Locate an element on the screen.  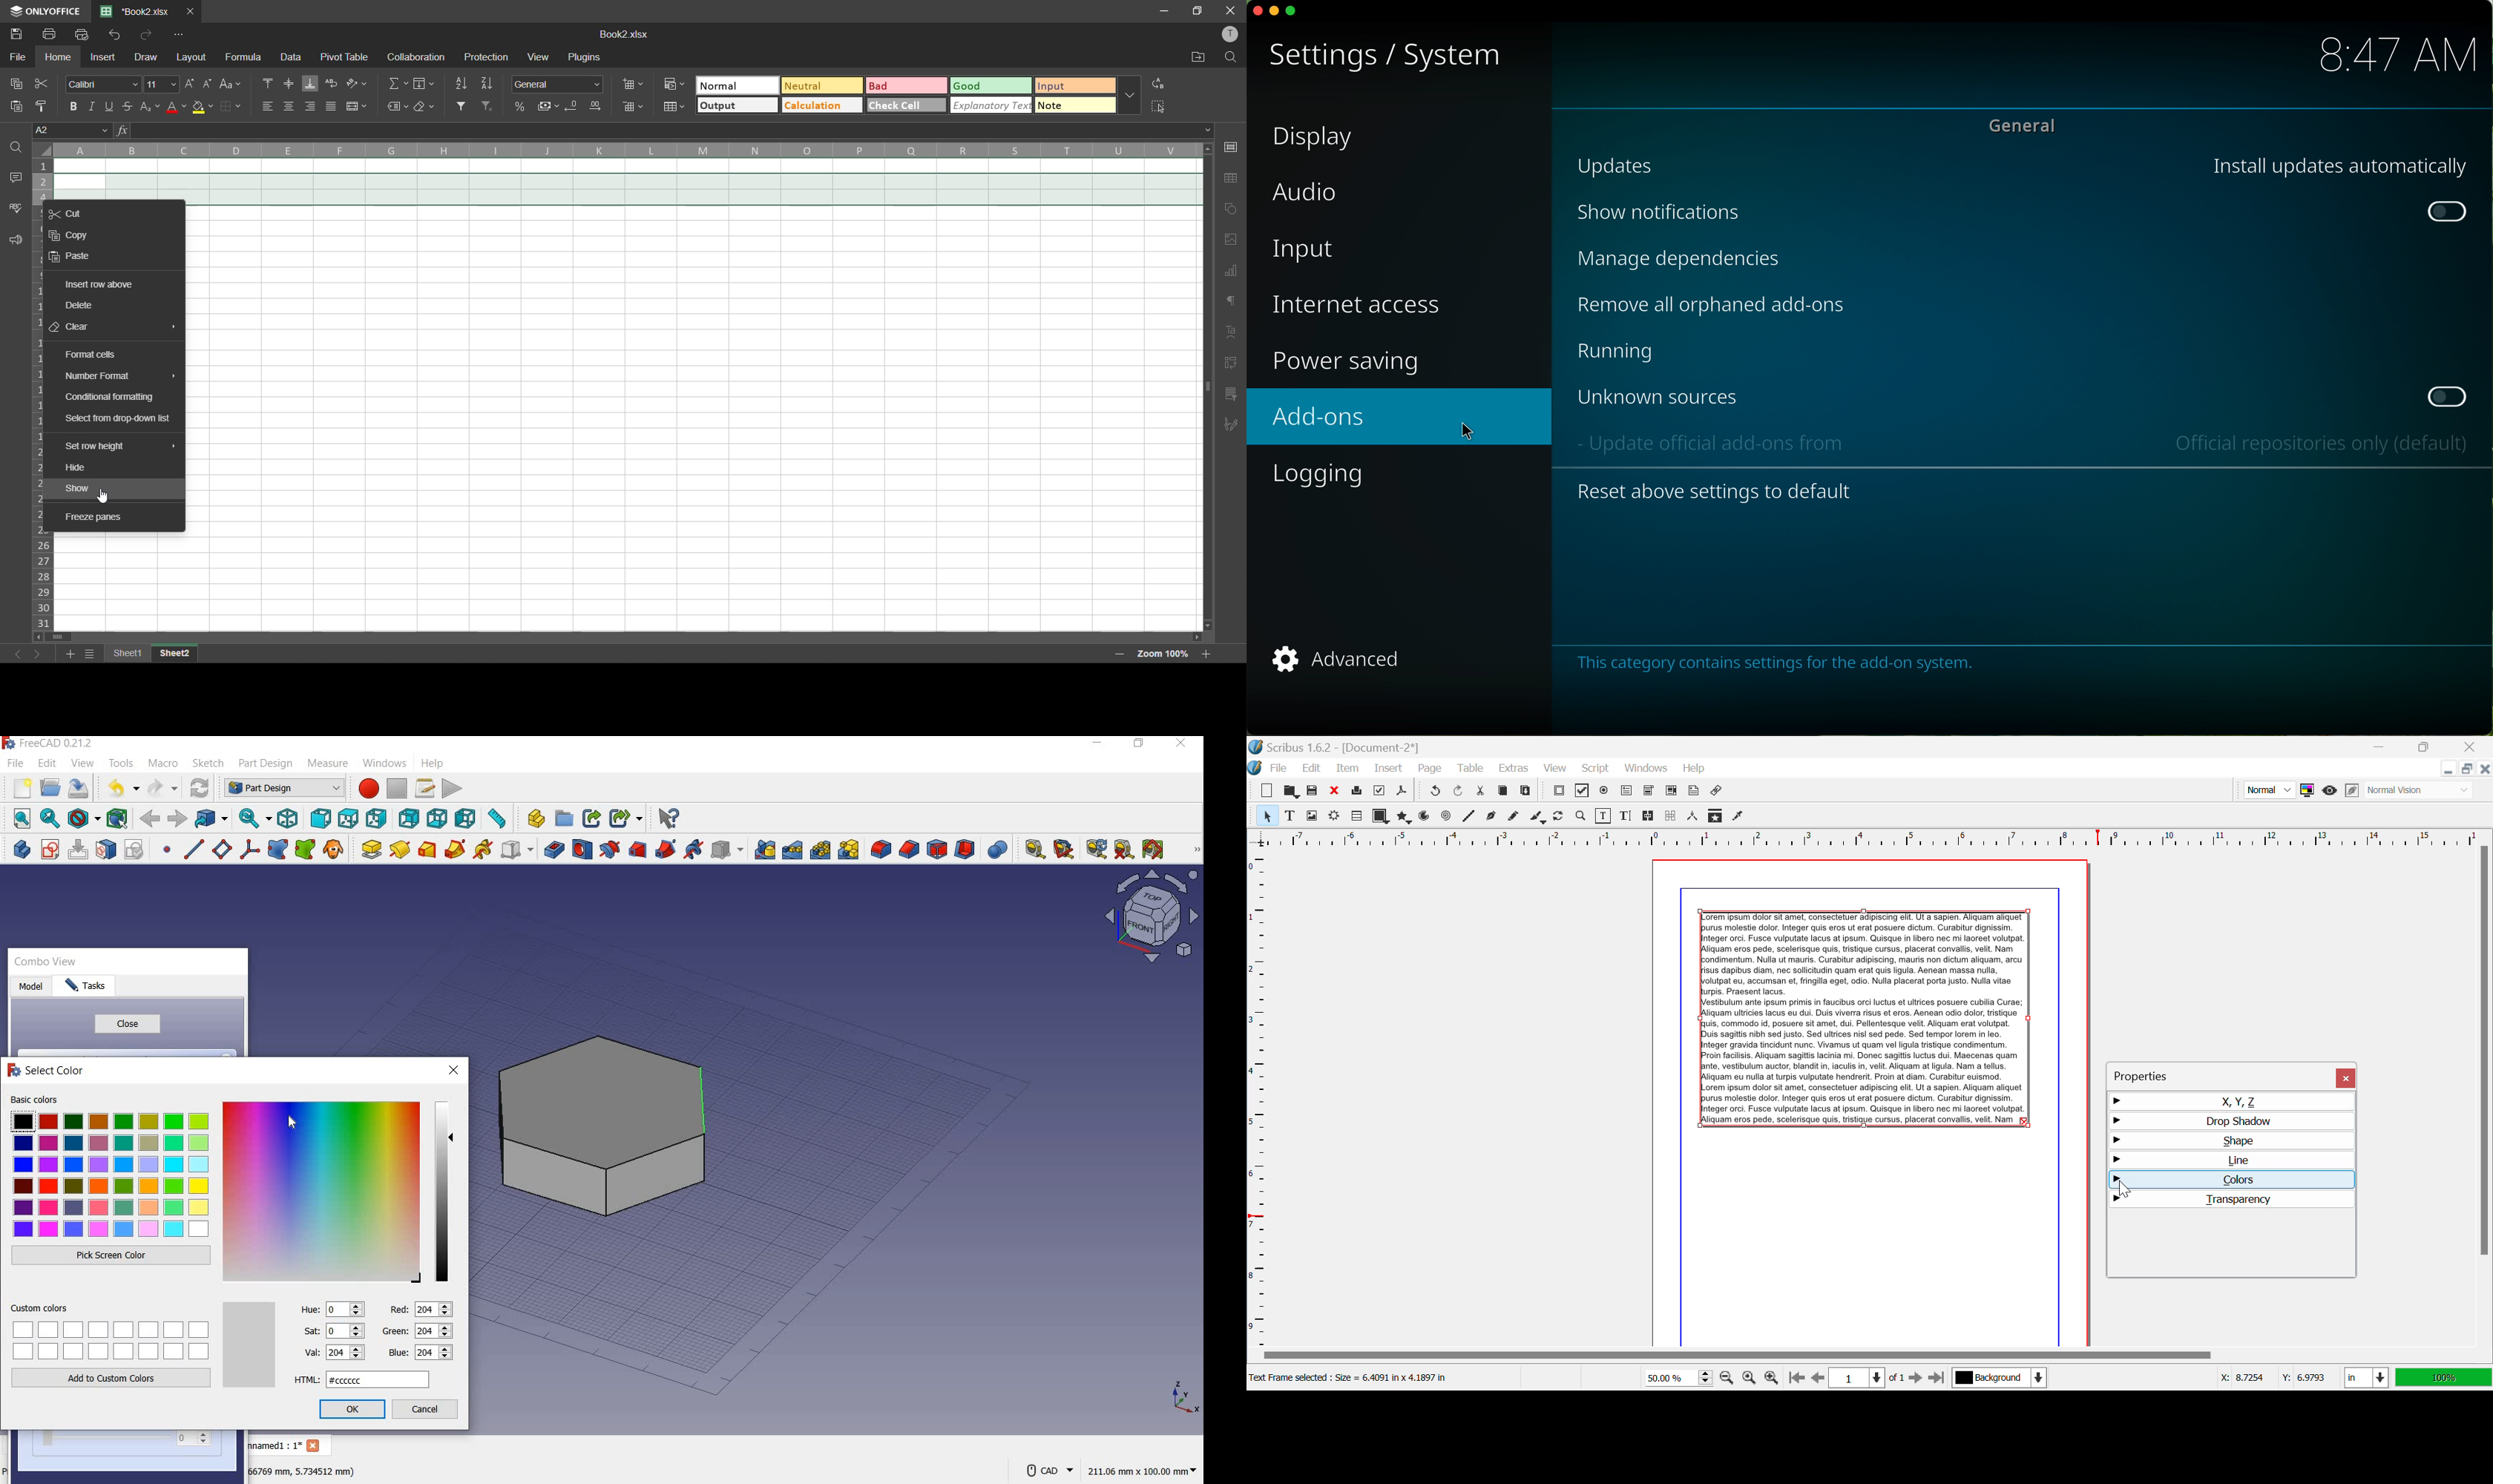
Item is located at coordinates (1348, 769).